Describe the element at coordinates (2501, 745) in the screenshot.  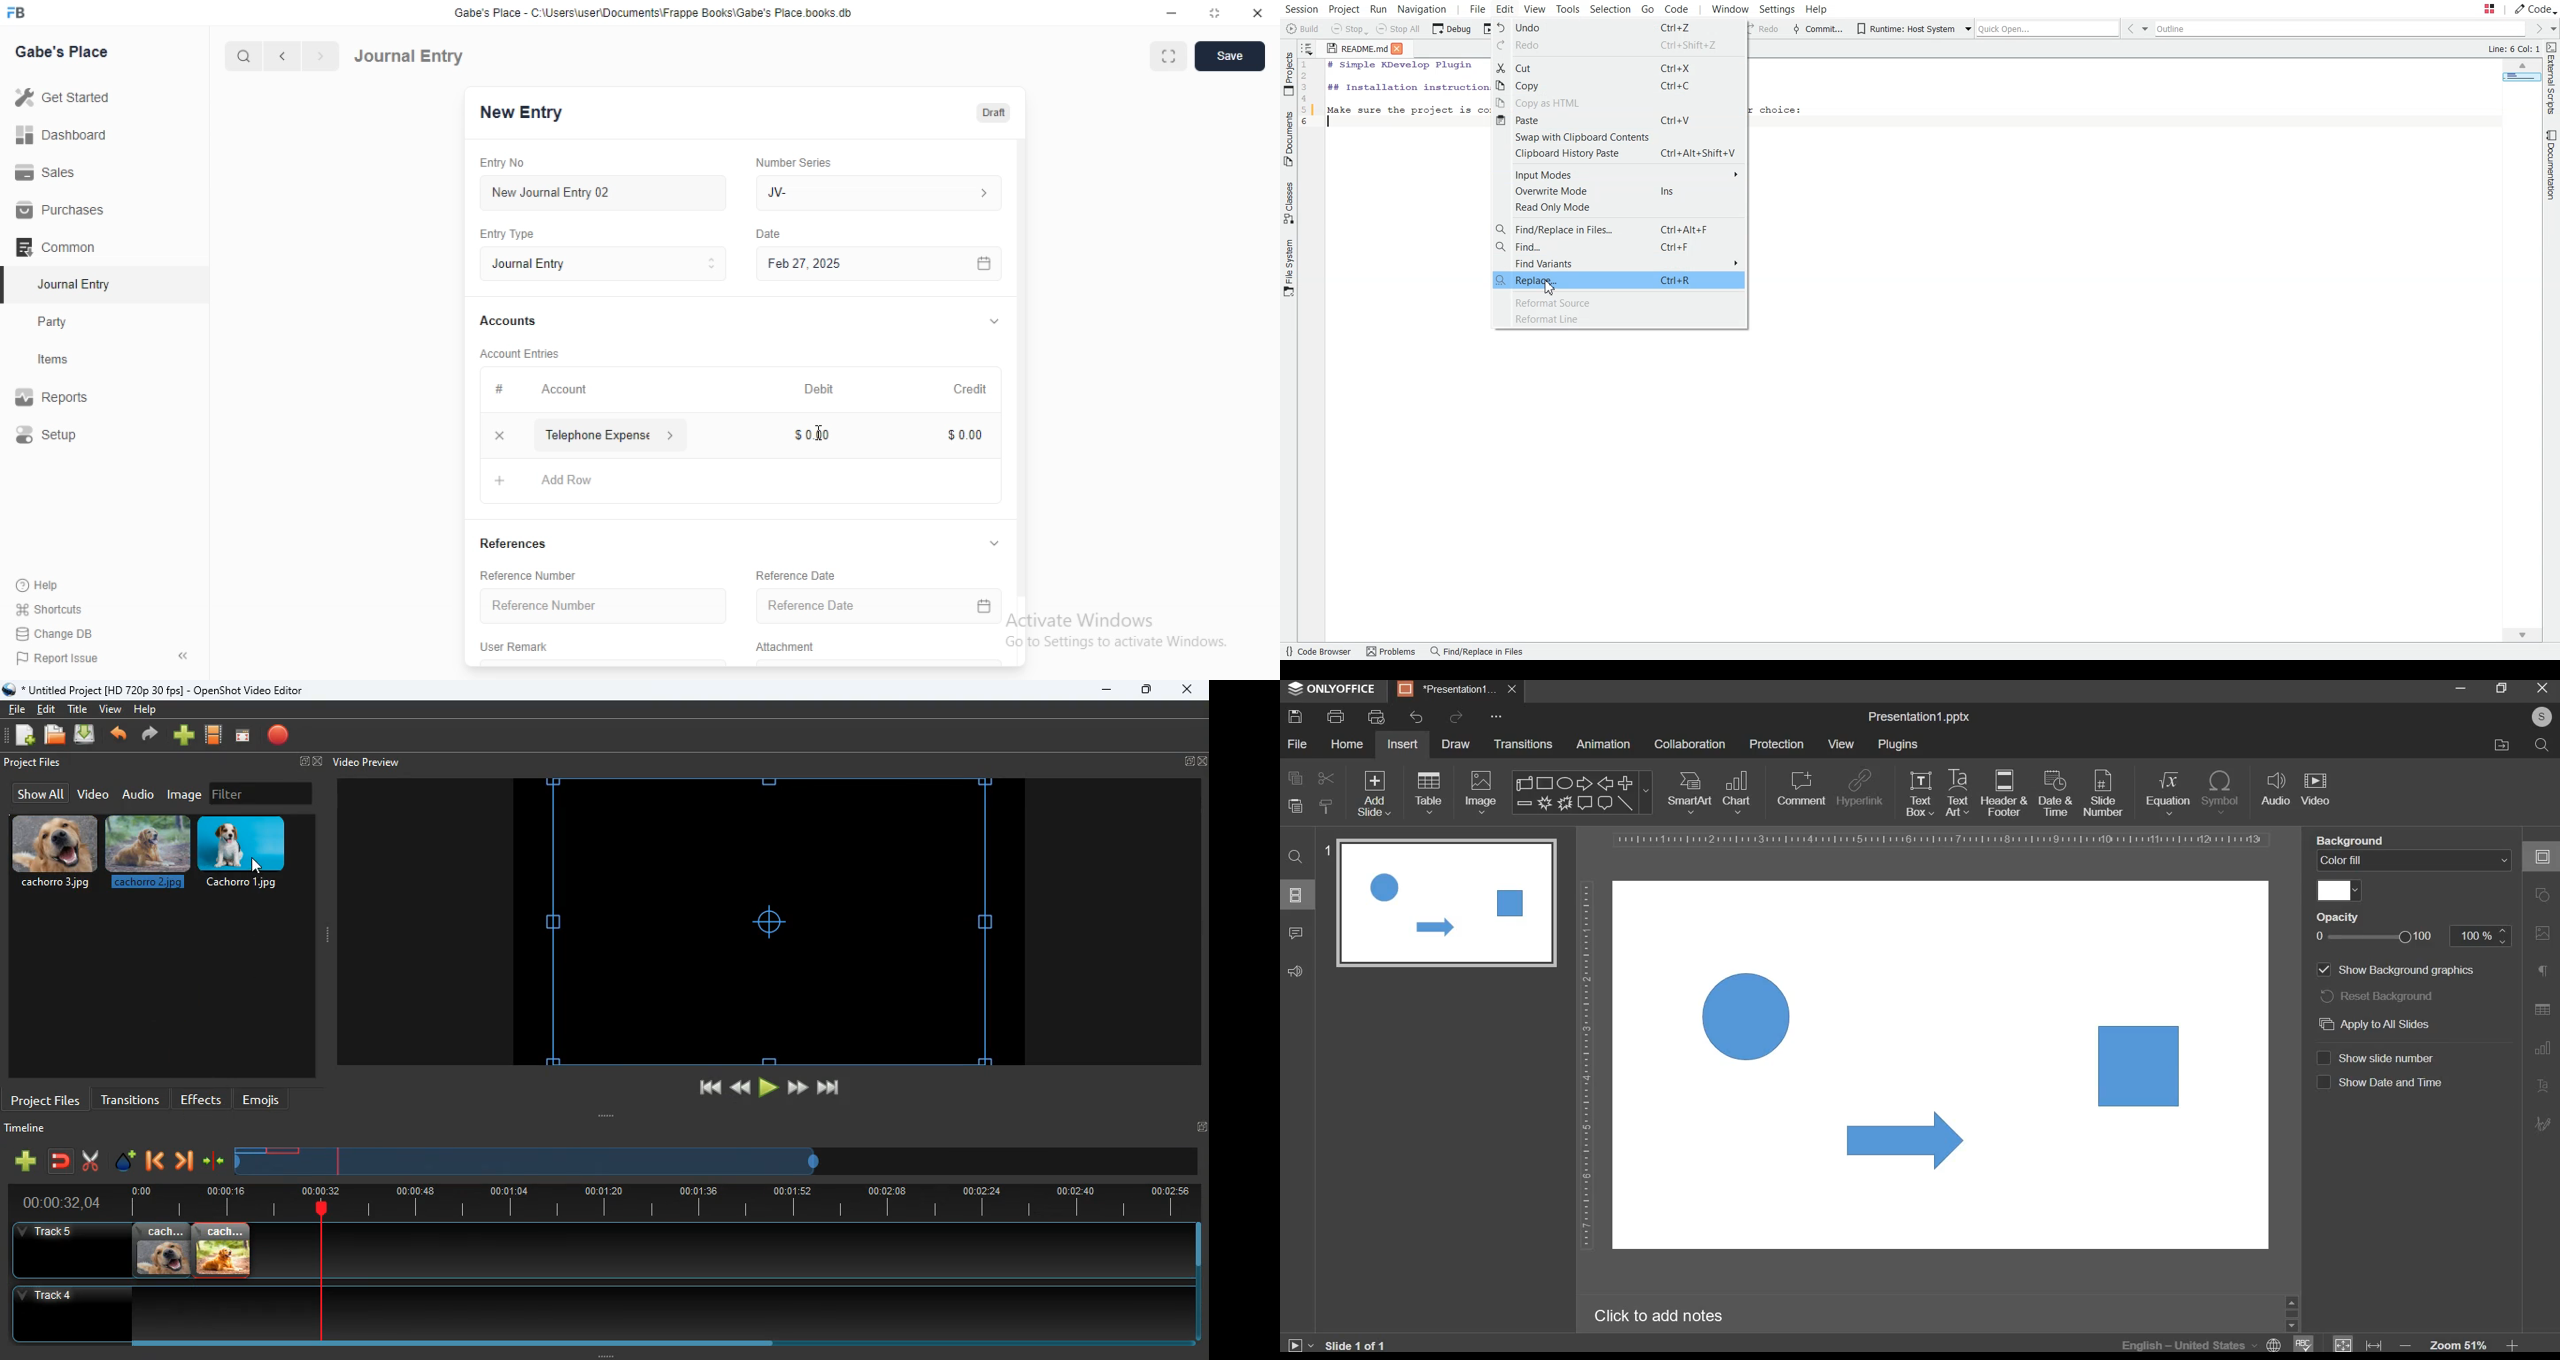
I see `file location` at that location.